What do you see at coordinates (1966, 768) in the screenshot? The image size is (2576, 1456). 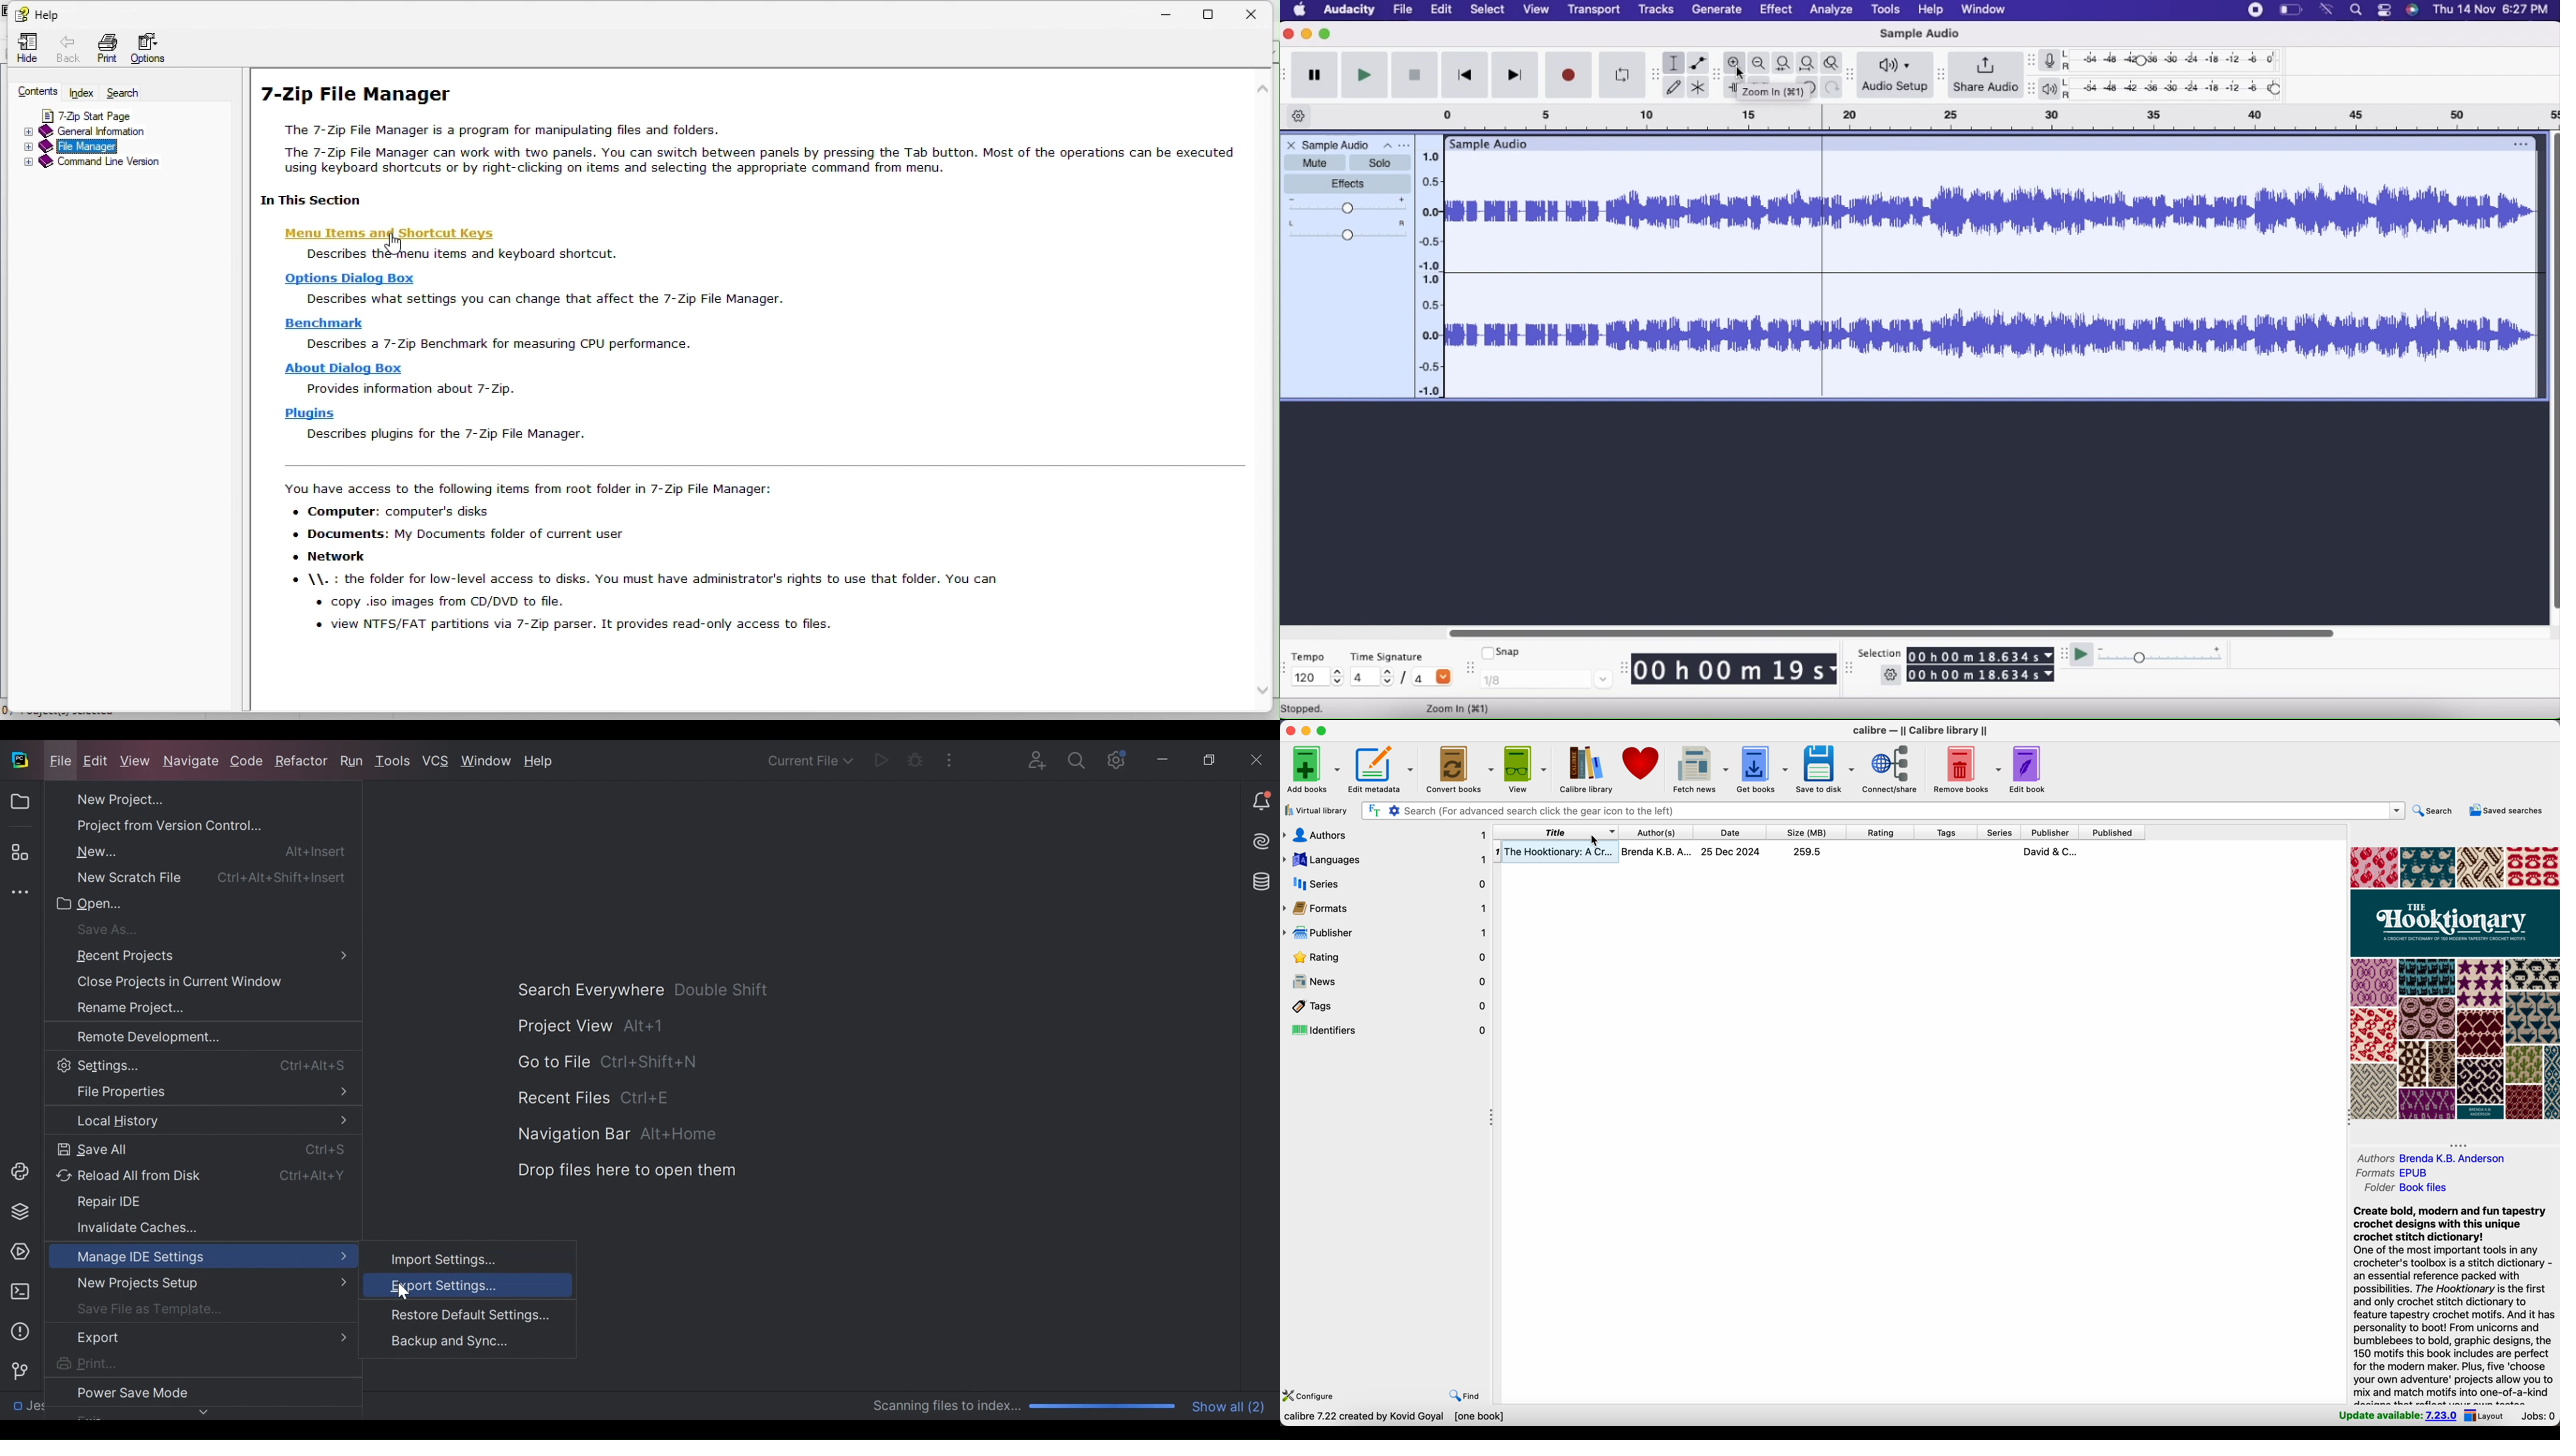 I see `remove books` at bounding box center [1966, 768].